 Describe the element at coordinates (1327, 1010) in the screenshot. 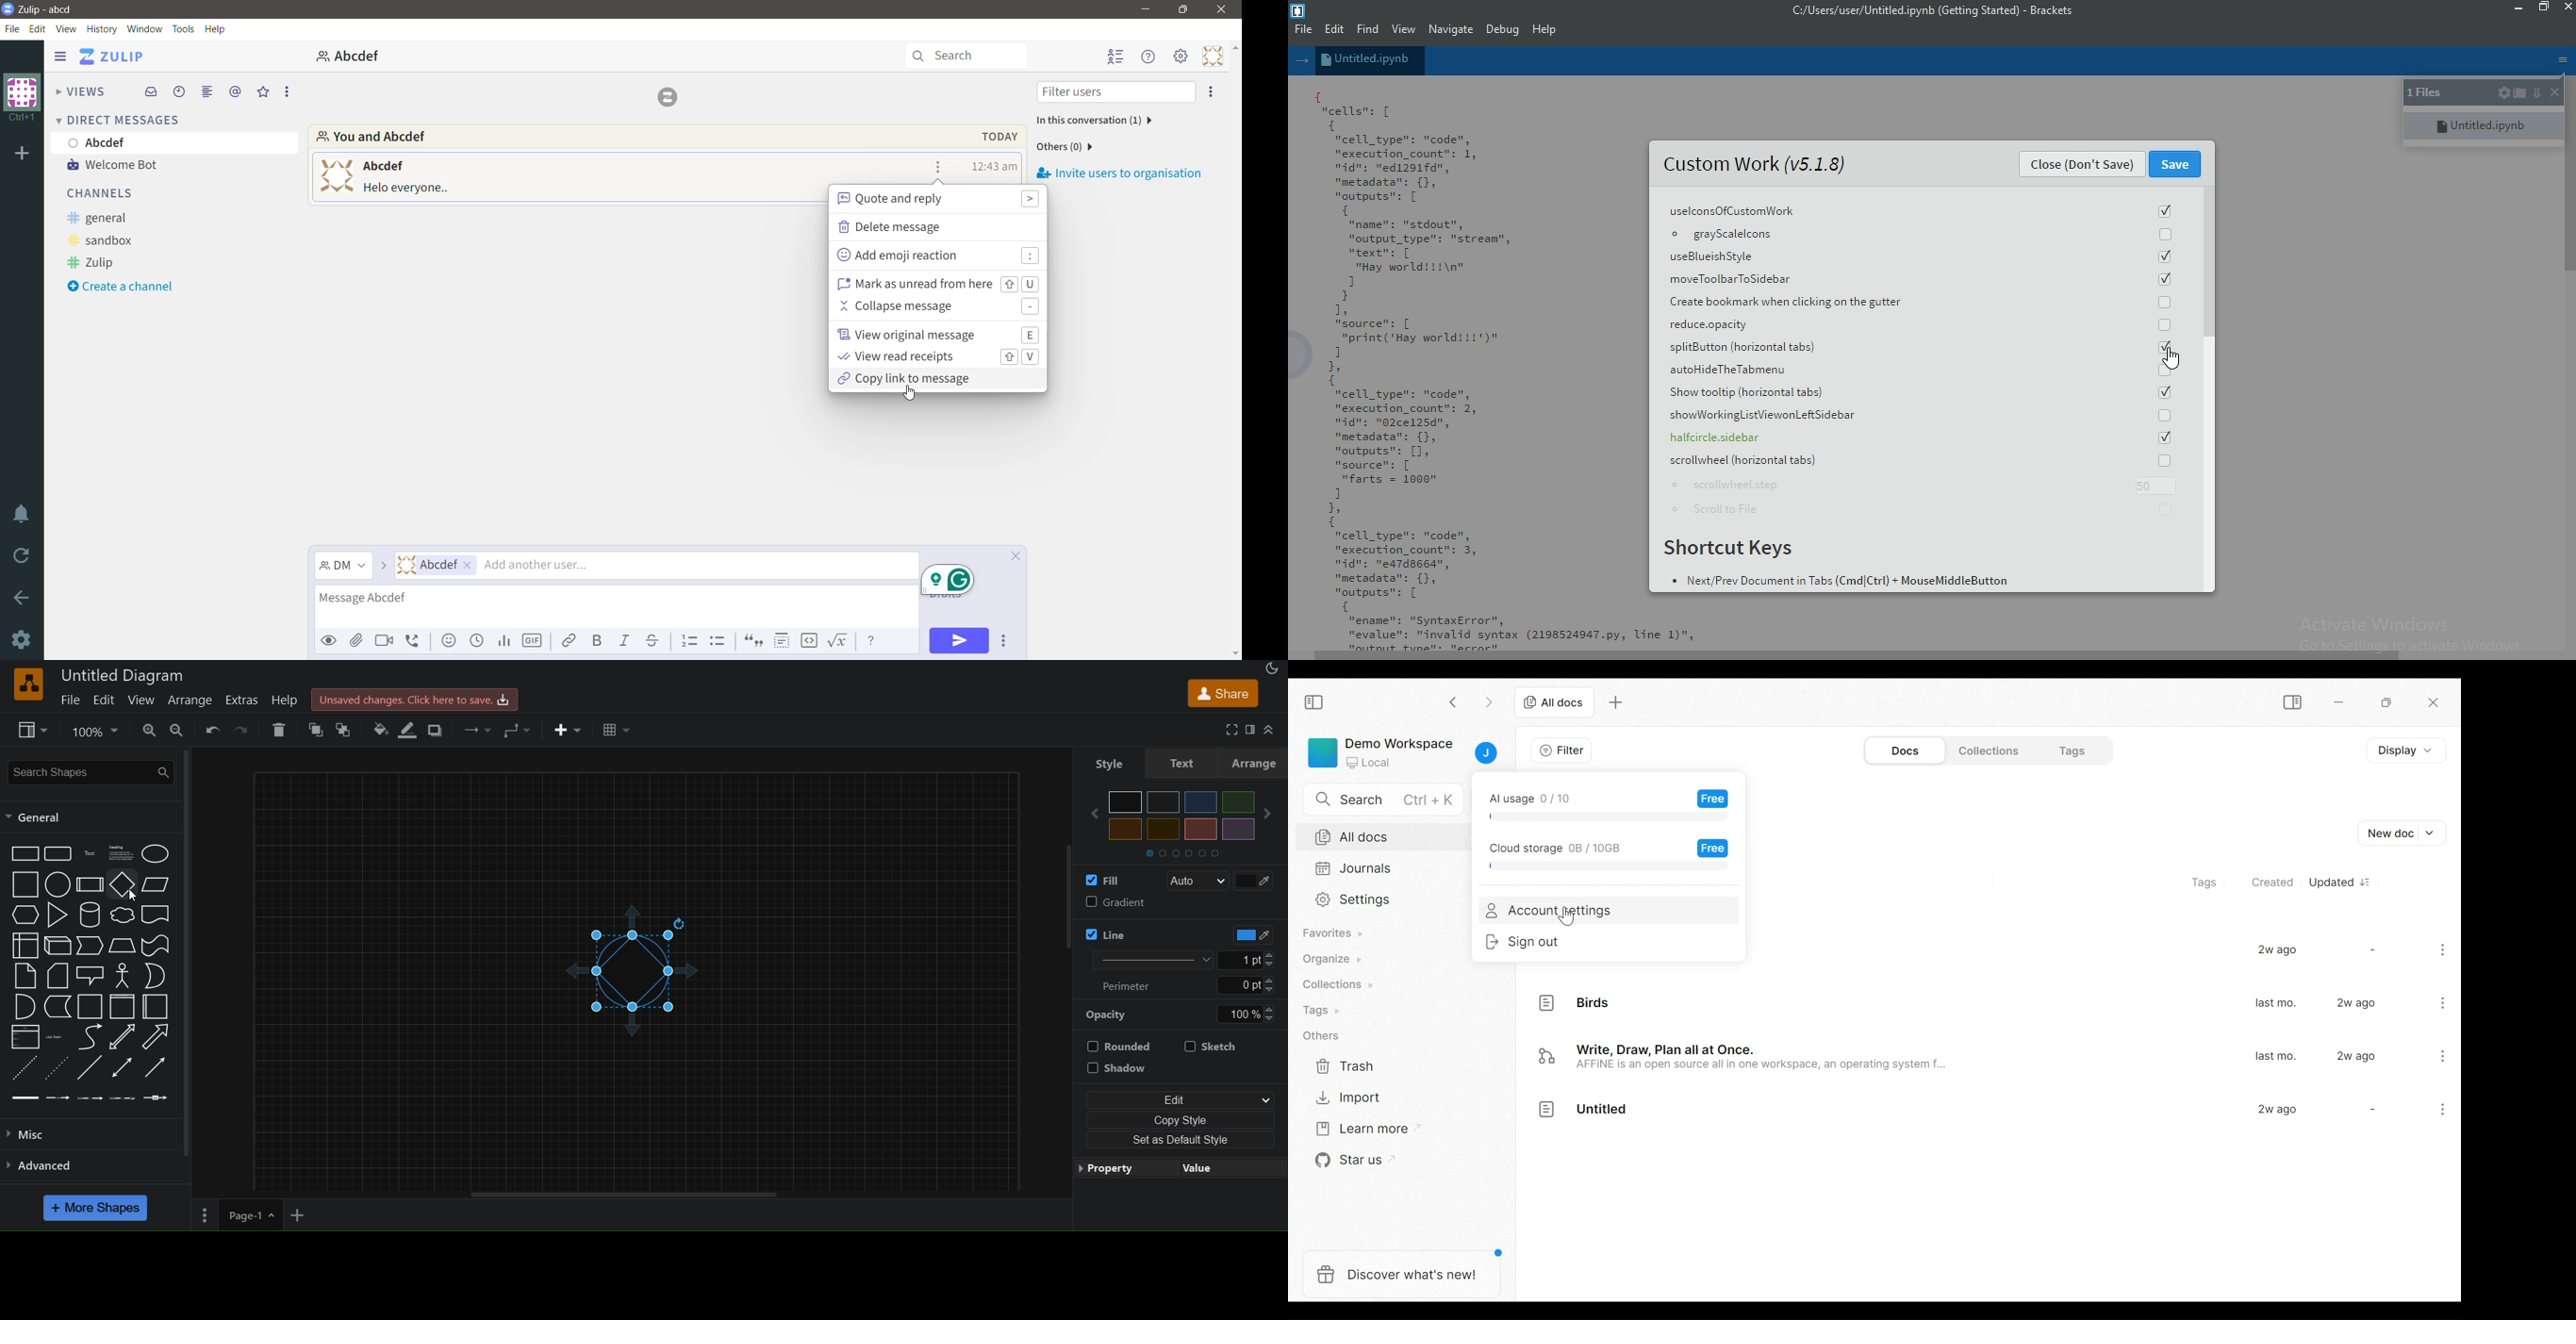

I see `Tags` at that location.